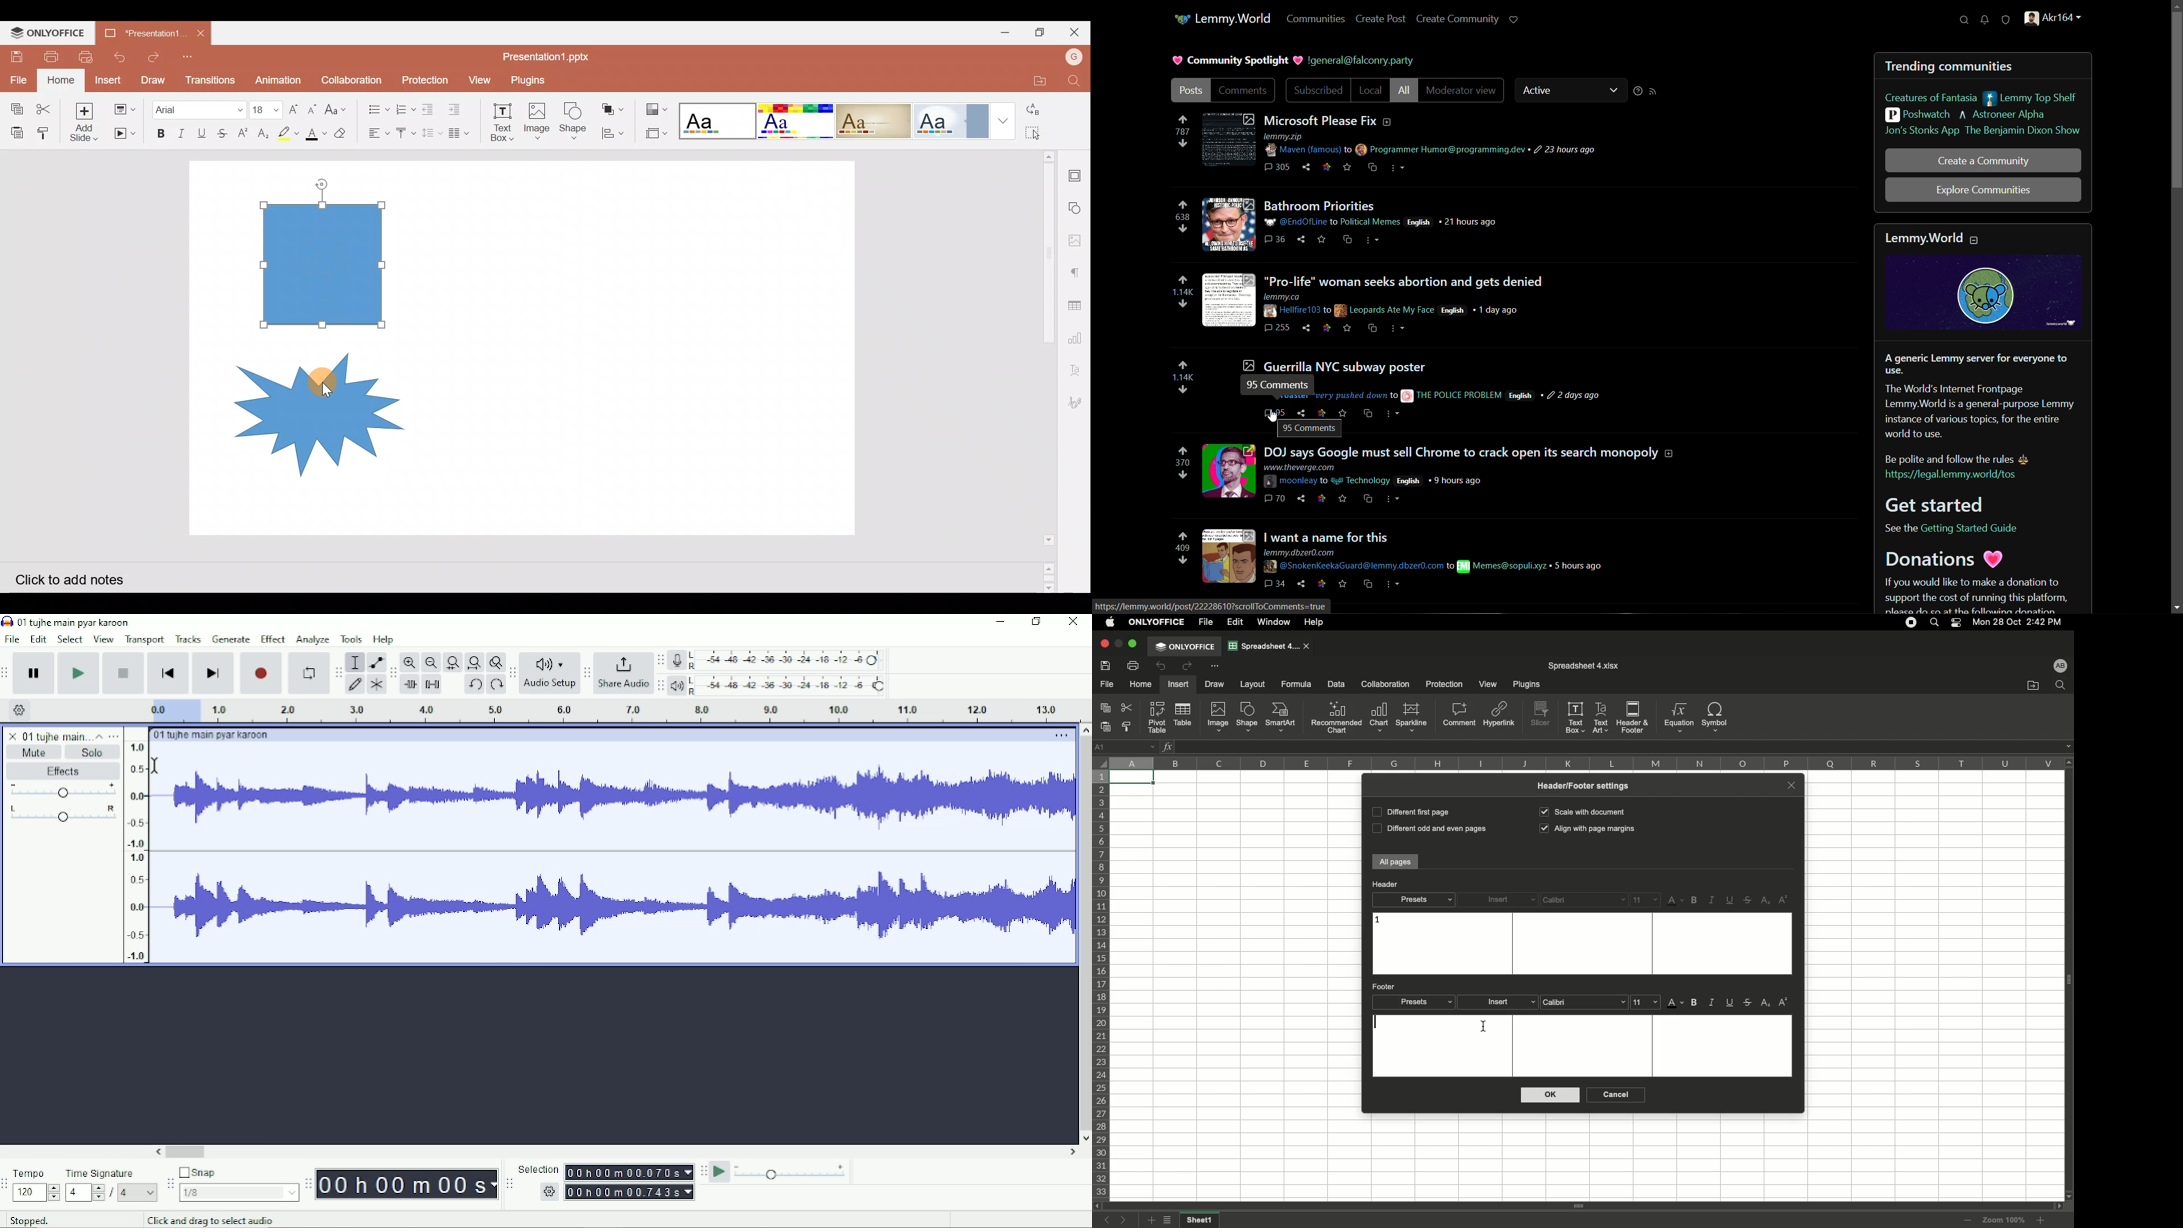 This screenshot has height=1232, width=2184. I want to click on Blank, so click(716, 118).